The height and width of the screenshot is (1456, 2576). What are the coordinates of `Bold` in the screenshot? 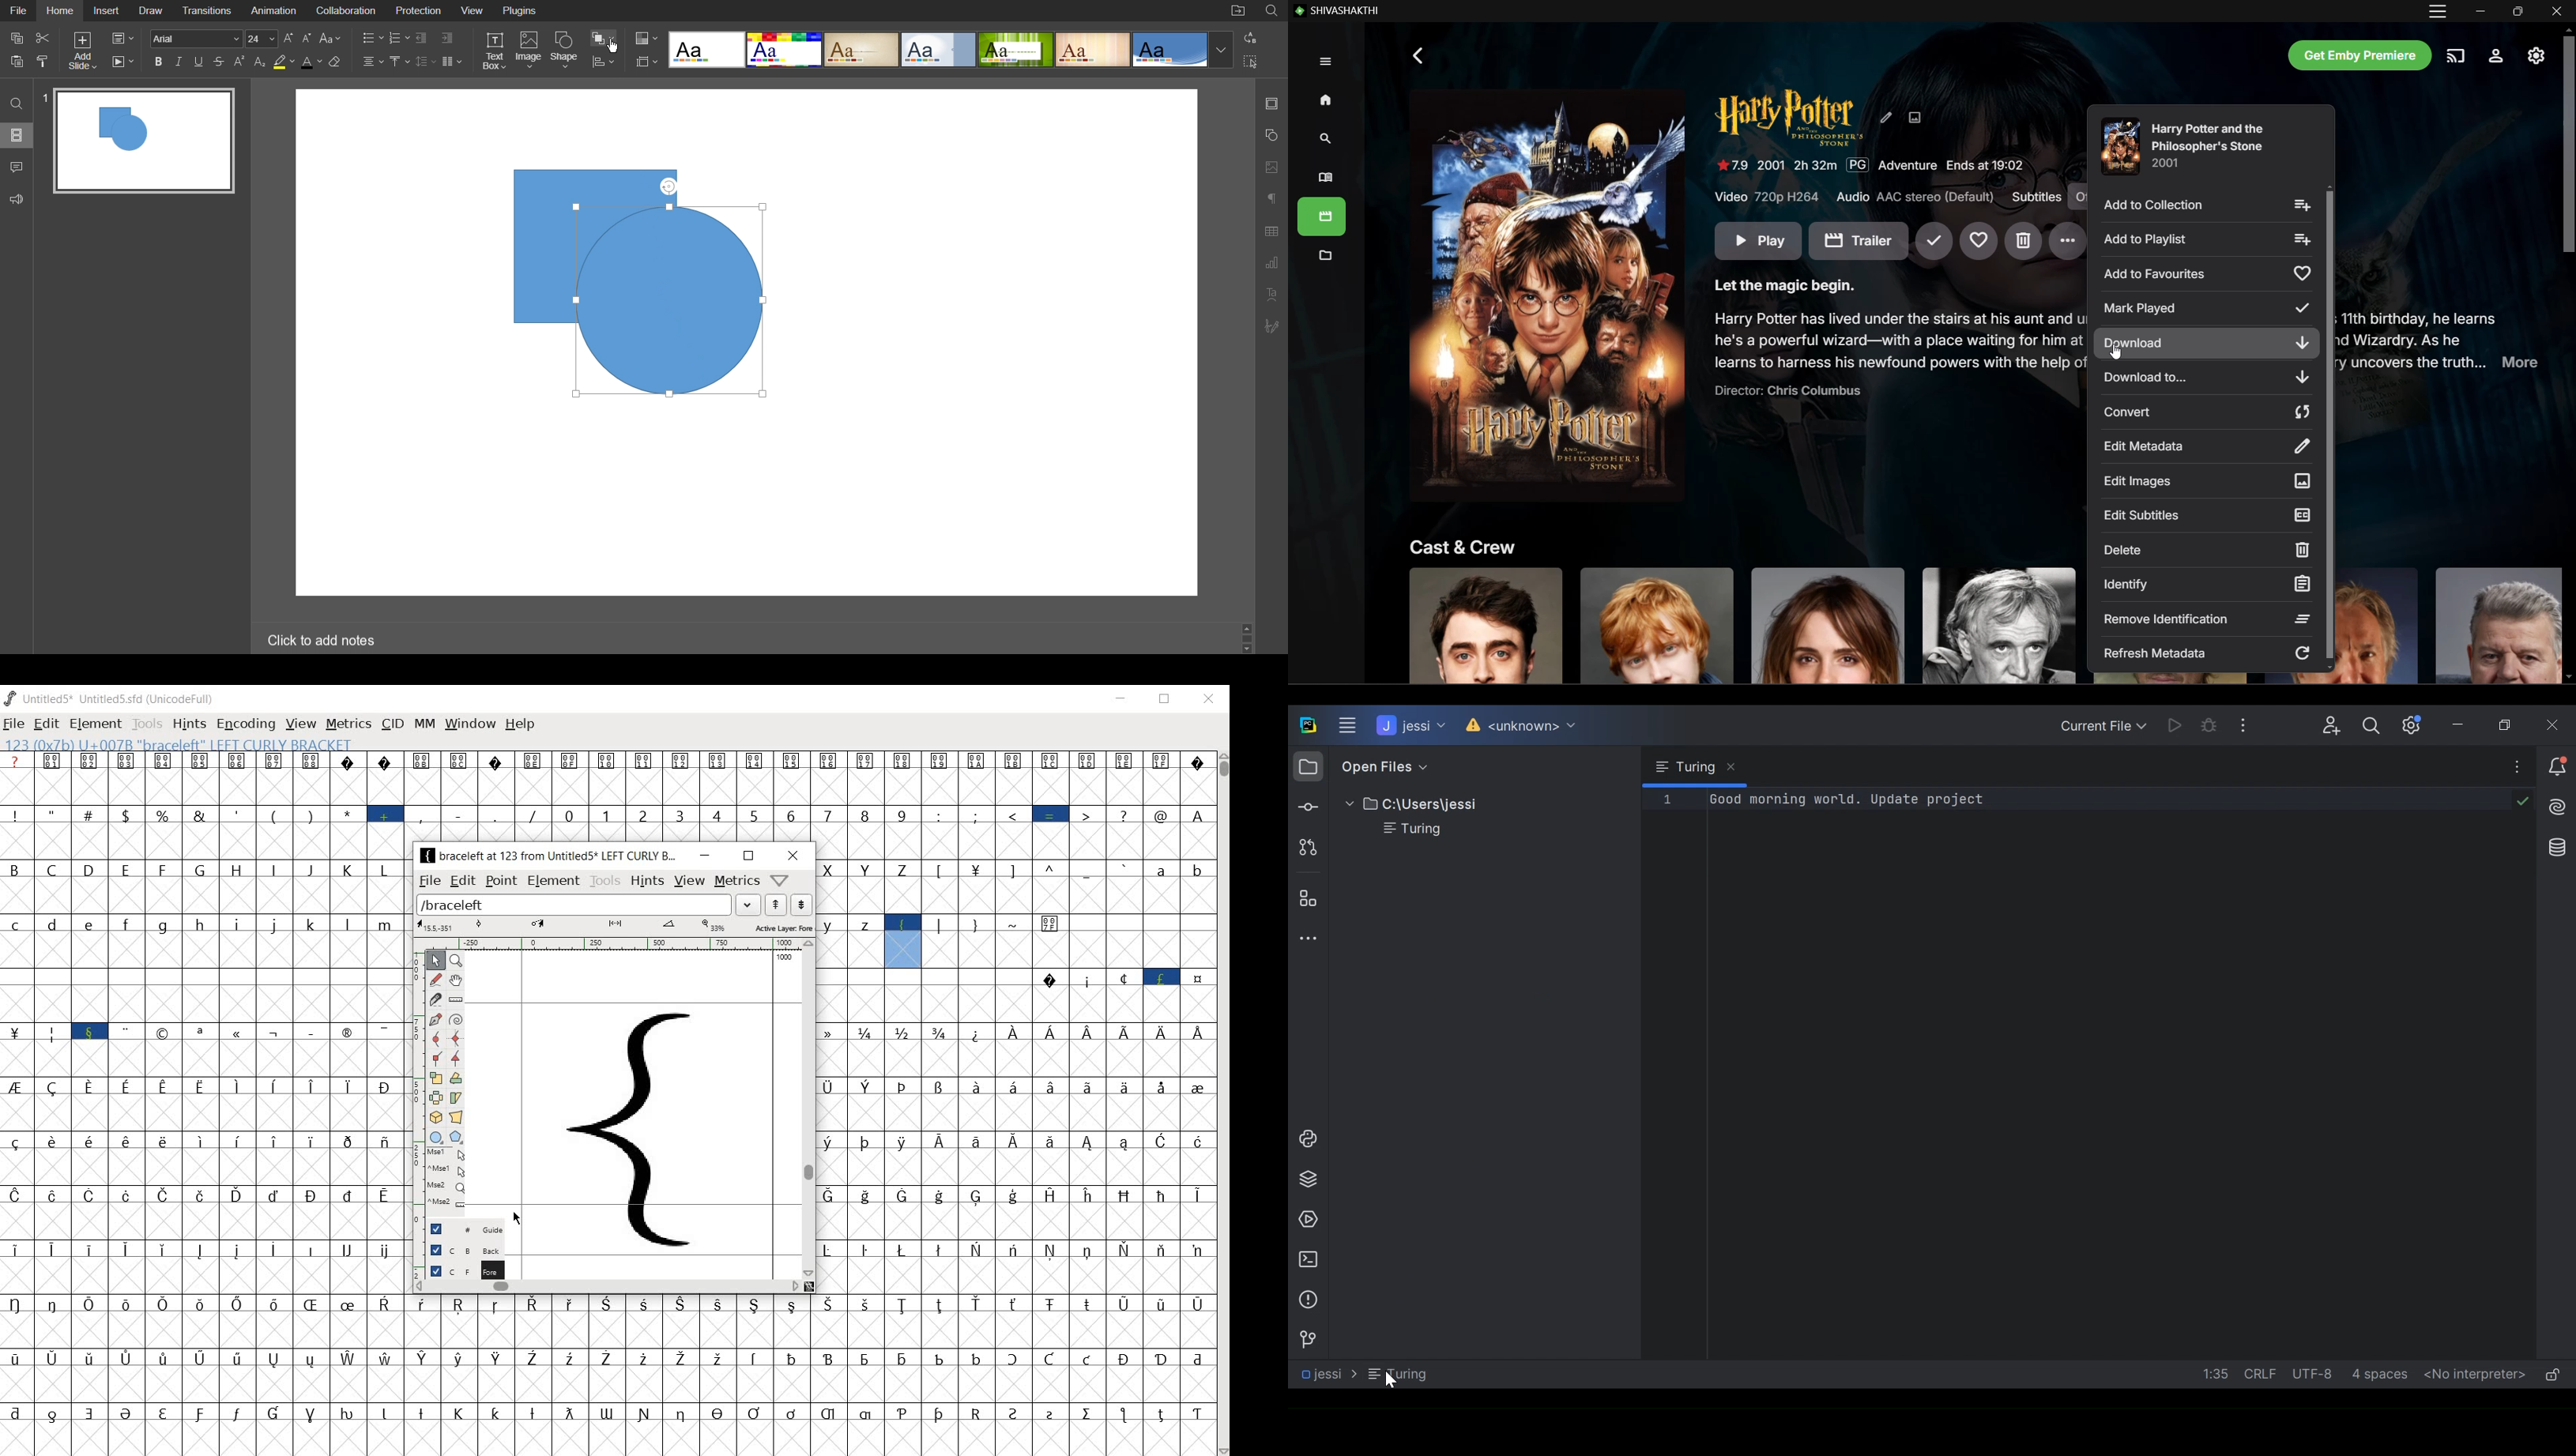 It's located at (159, 62).